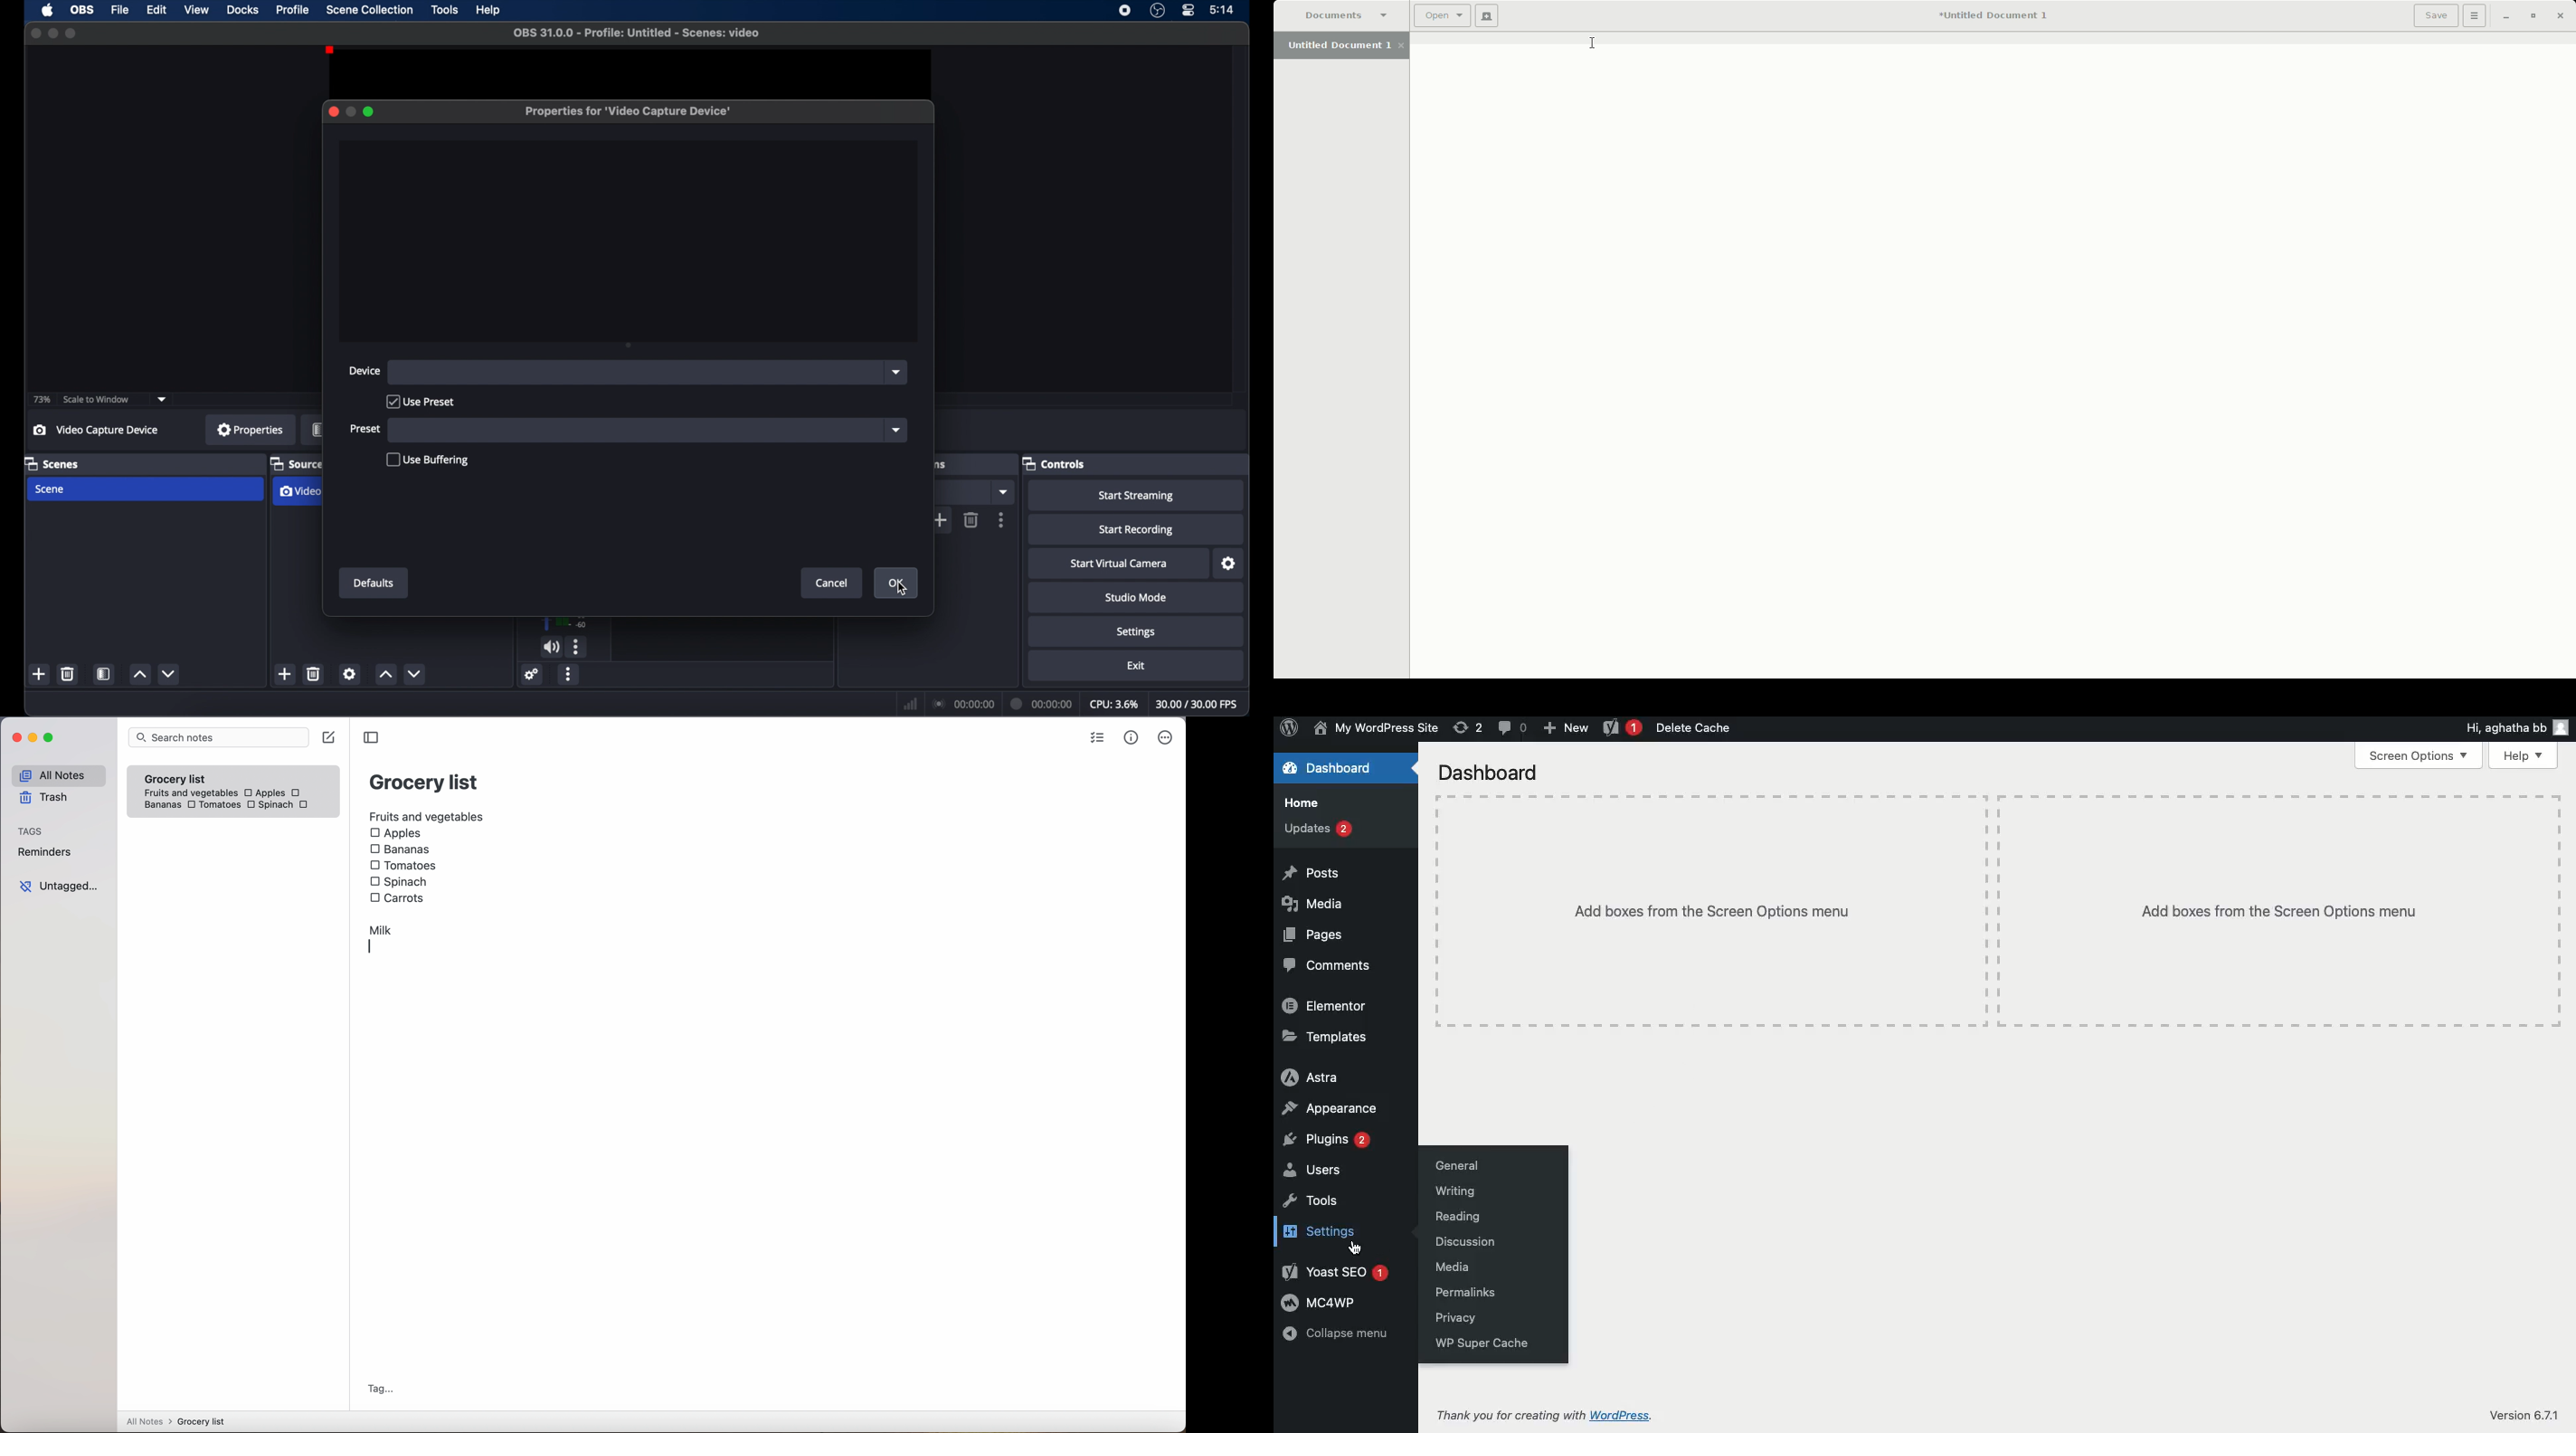 The image size is (2576, 1456). Describe the element at coordinates (570, 674) in the screenshot. I see `more options` at that location.